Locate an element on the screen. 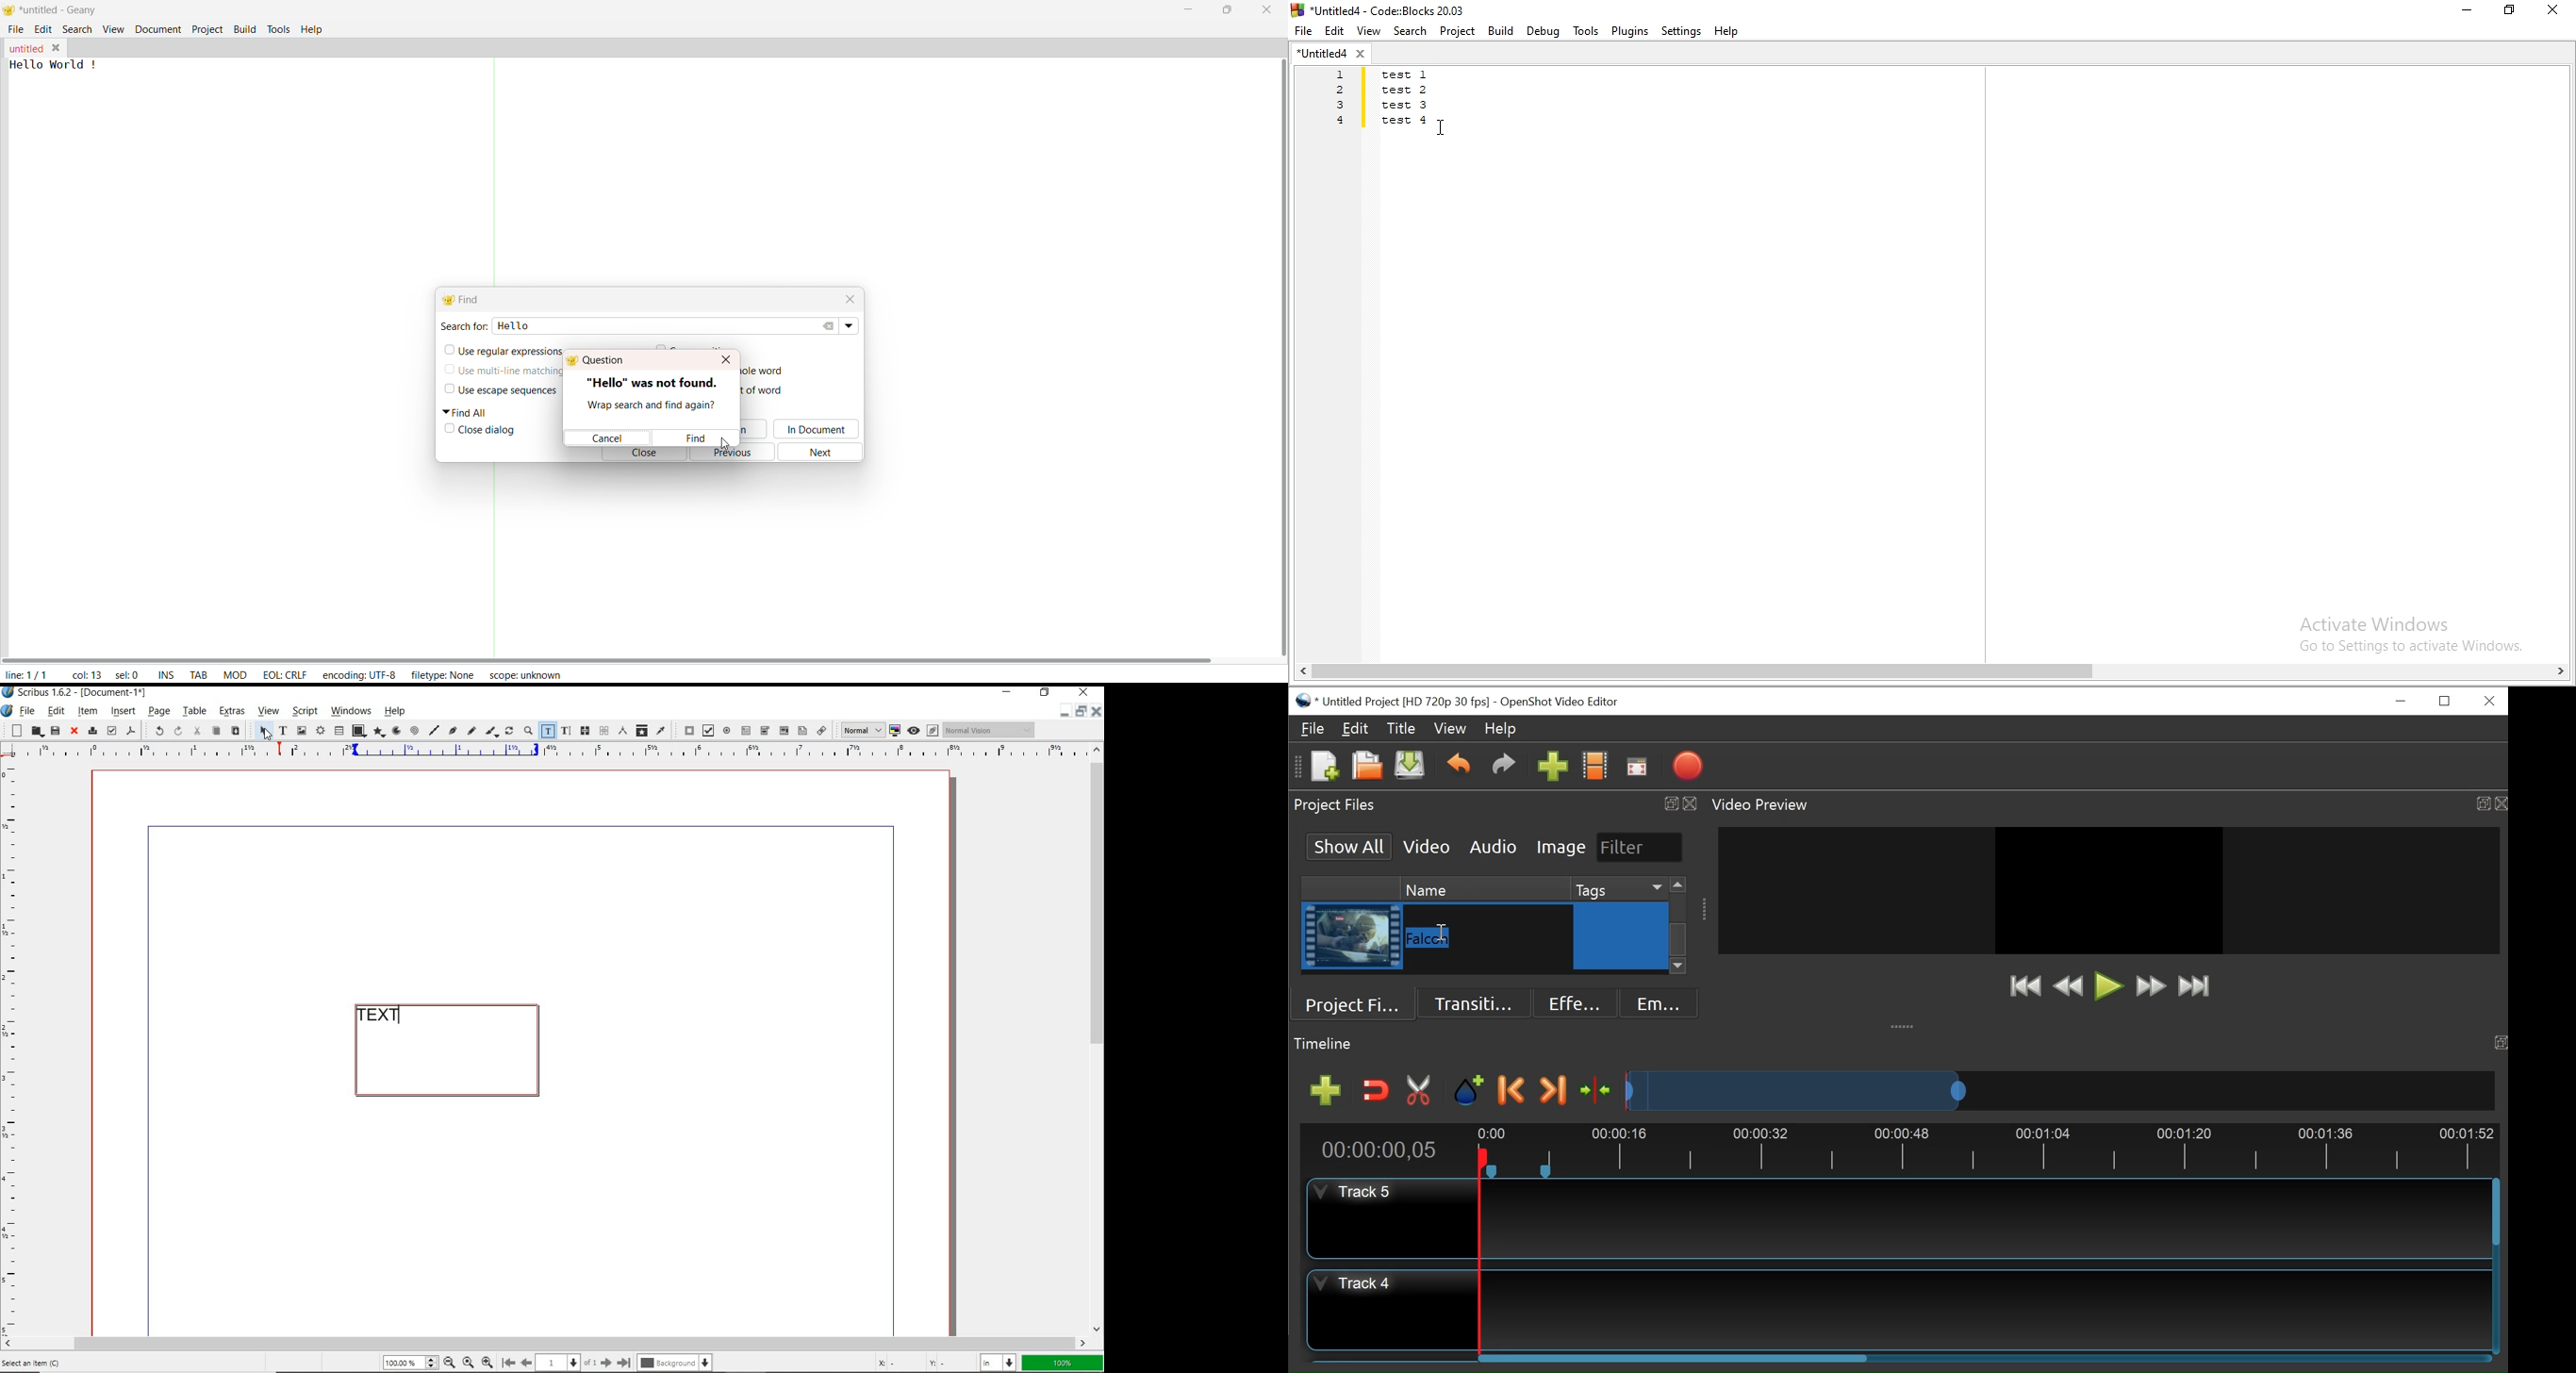  Vertical Scroll bar is located at coordinates (2494, 1213).